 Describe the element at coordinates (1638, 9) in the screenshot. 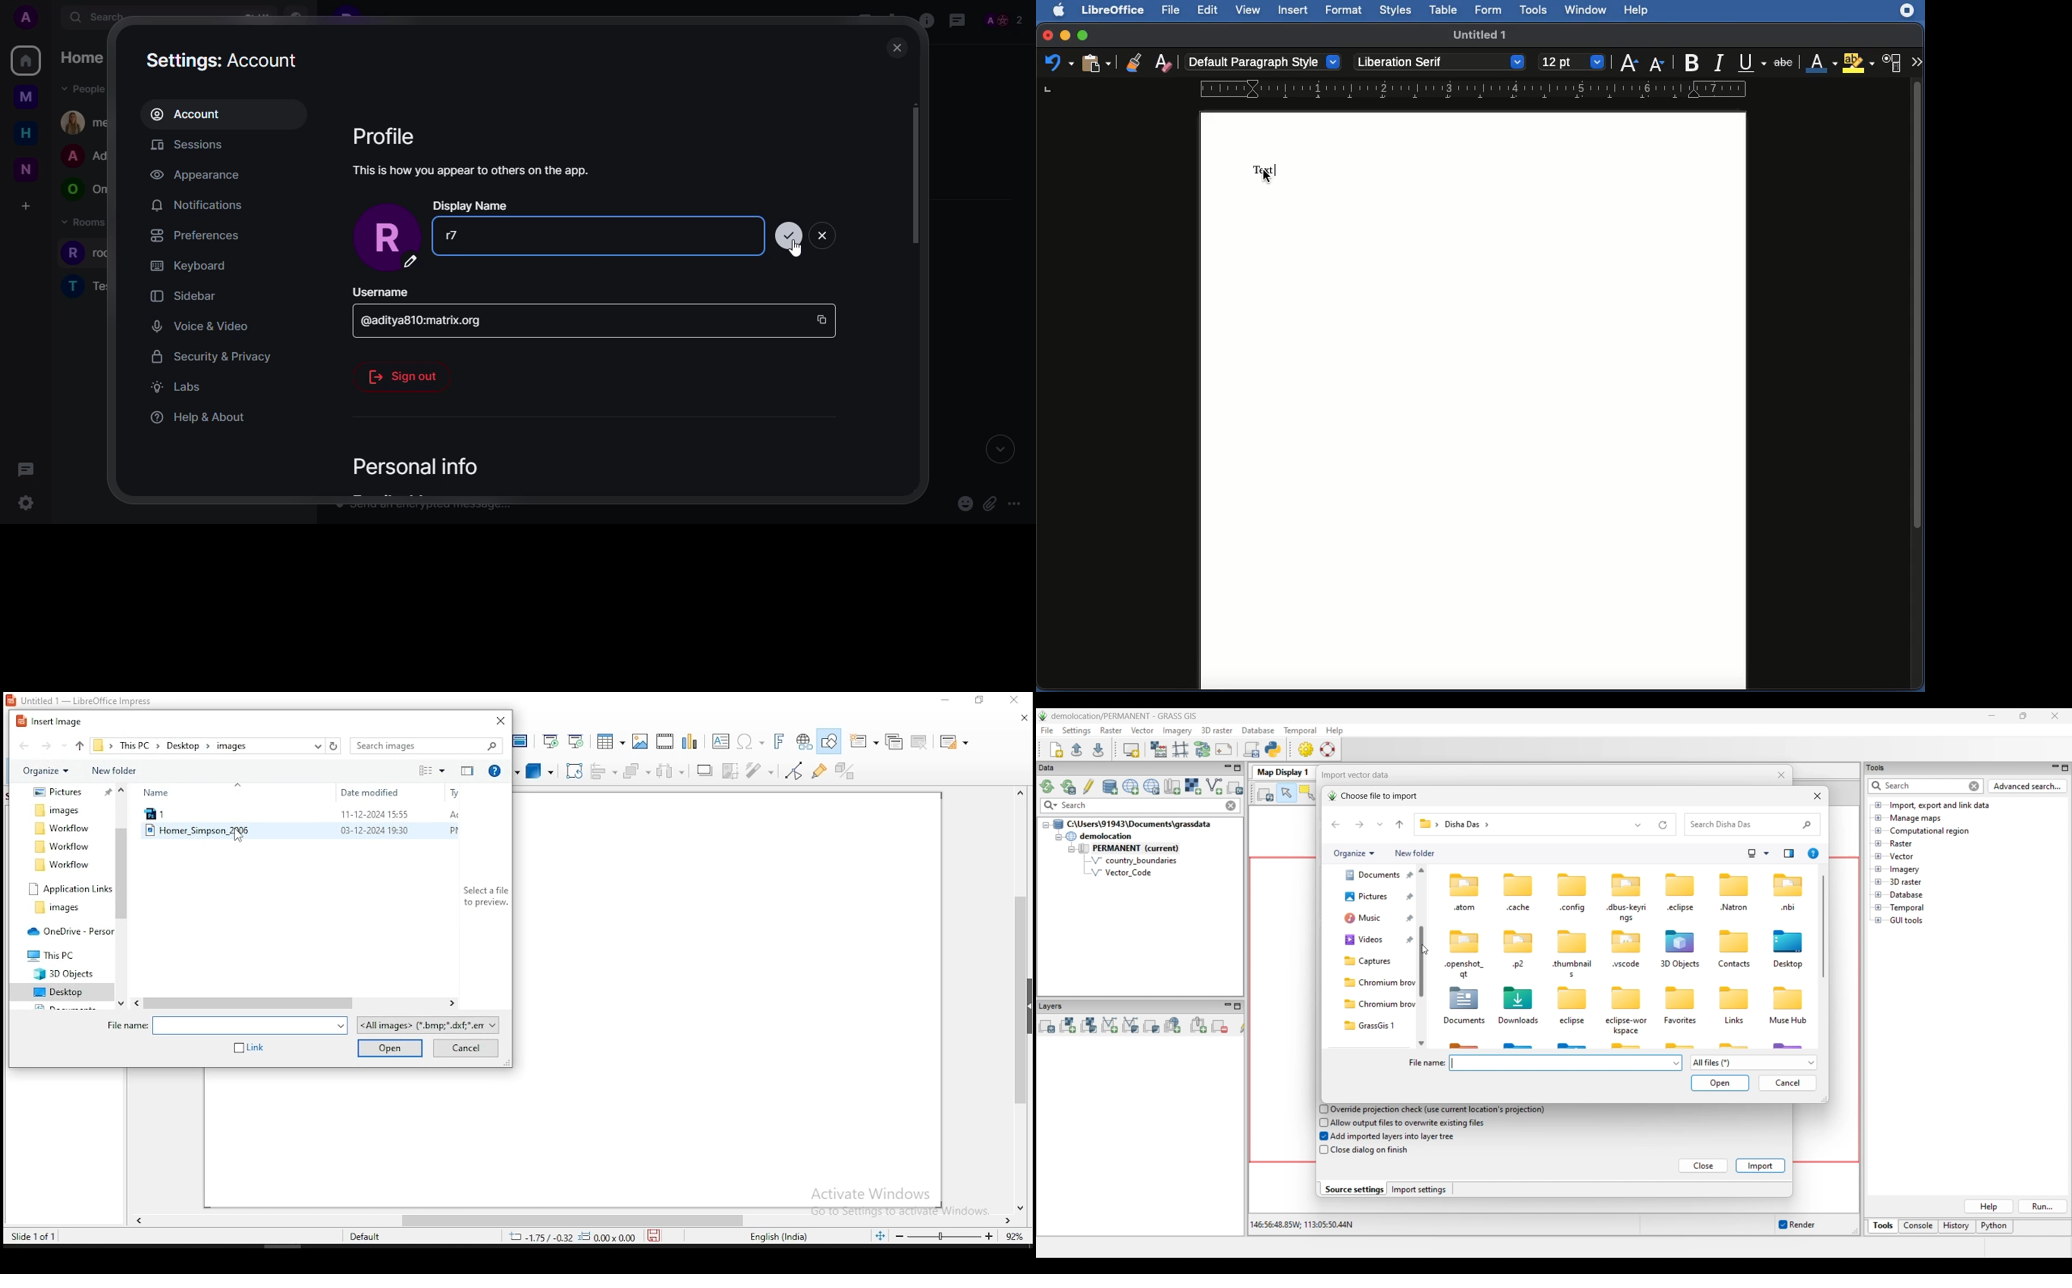

I see `Help` at that location.